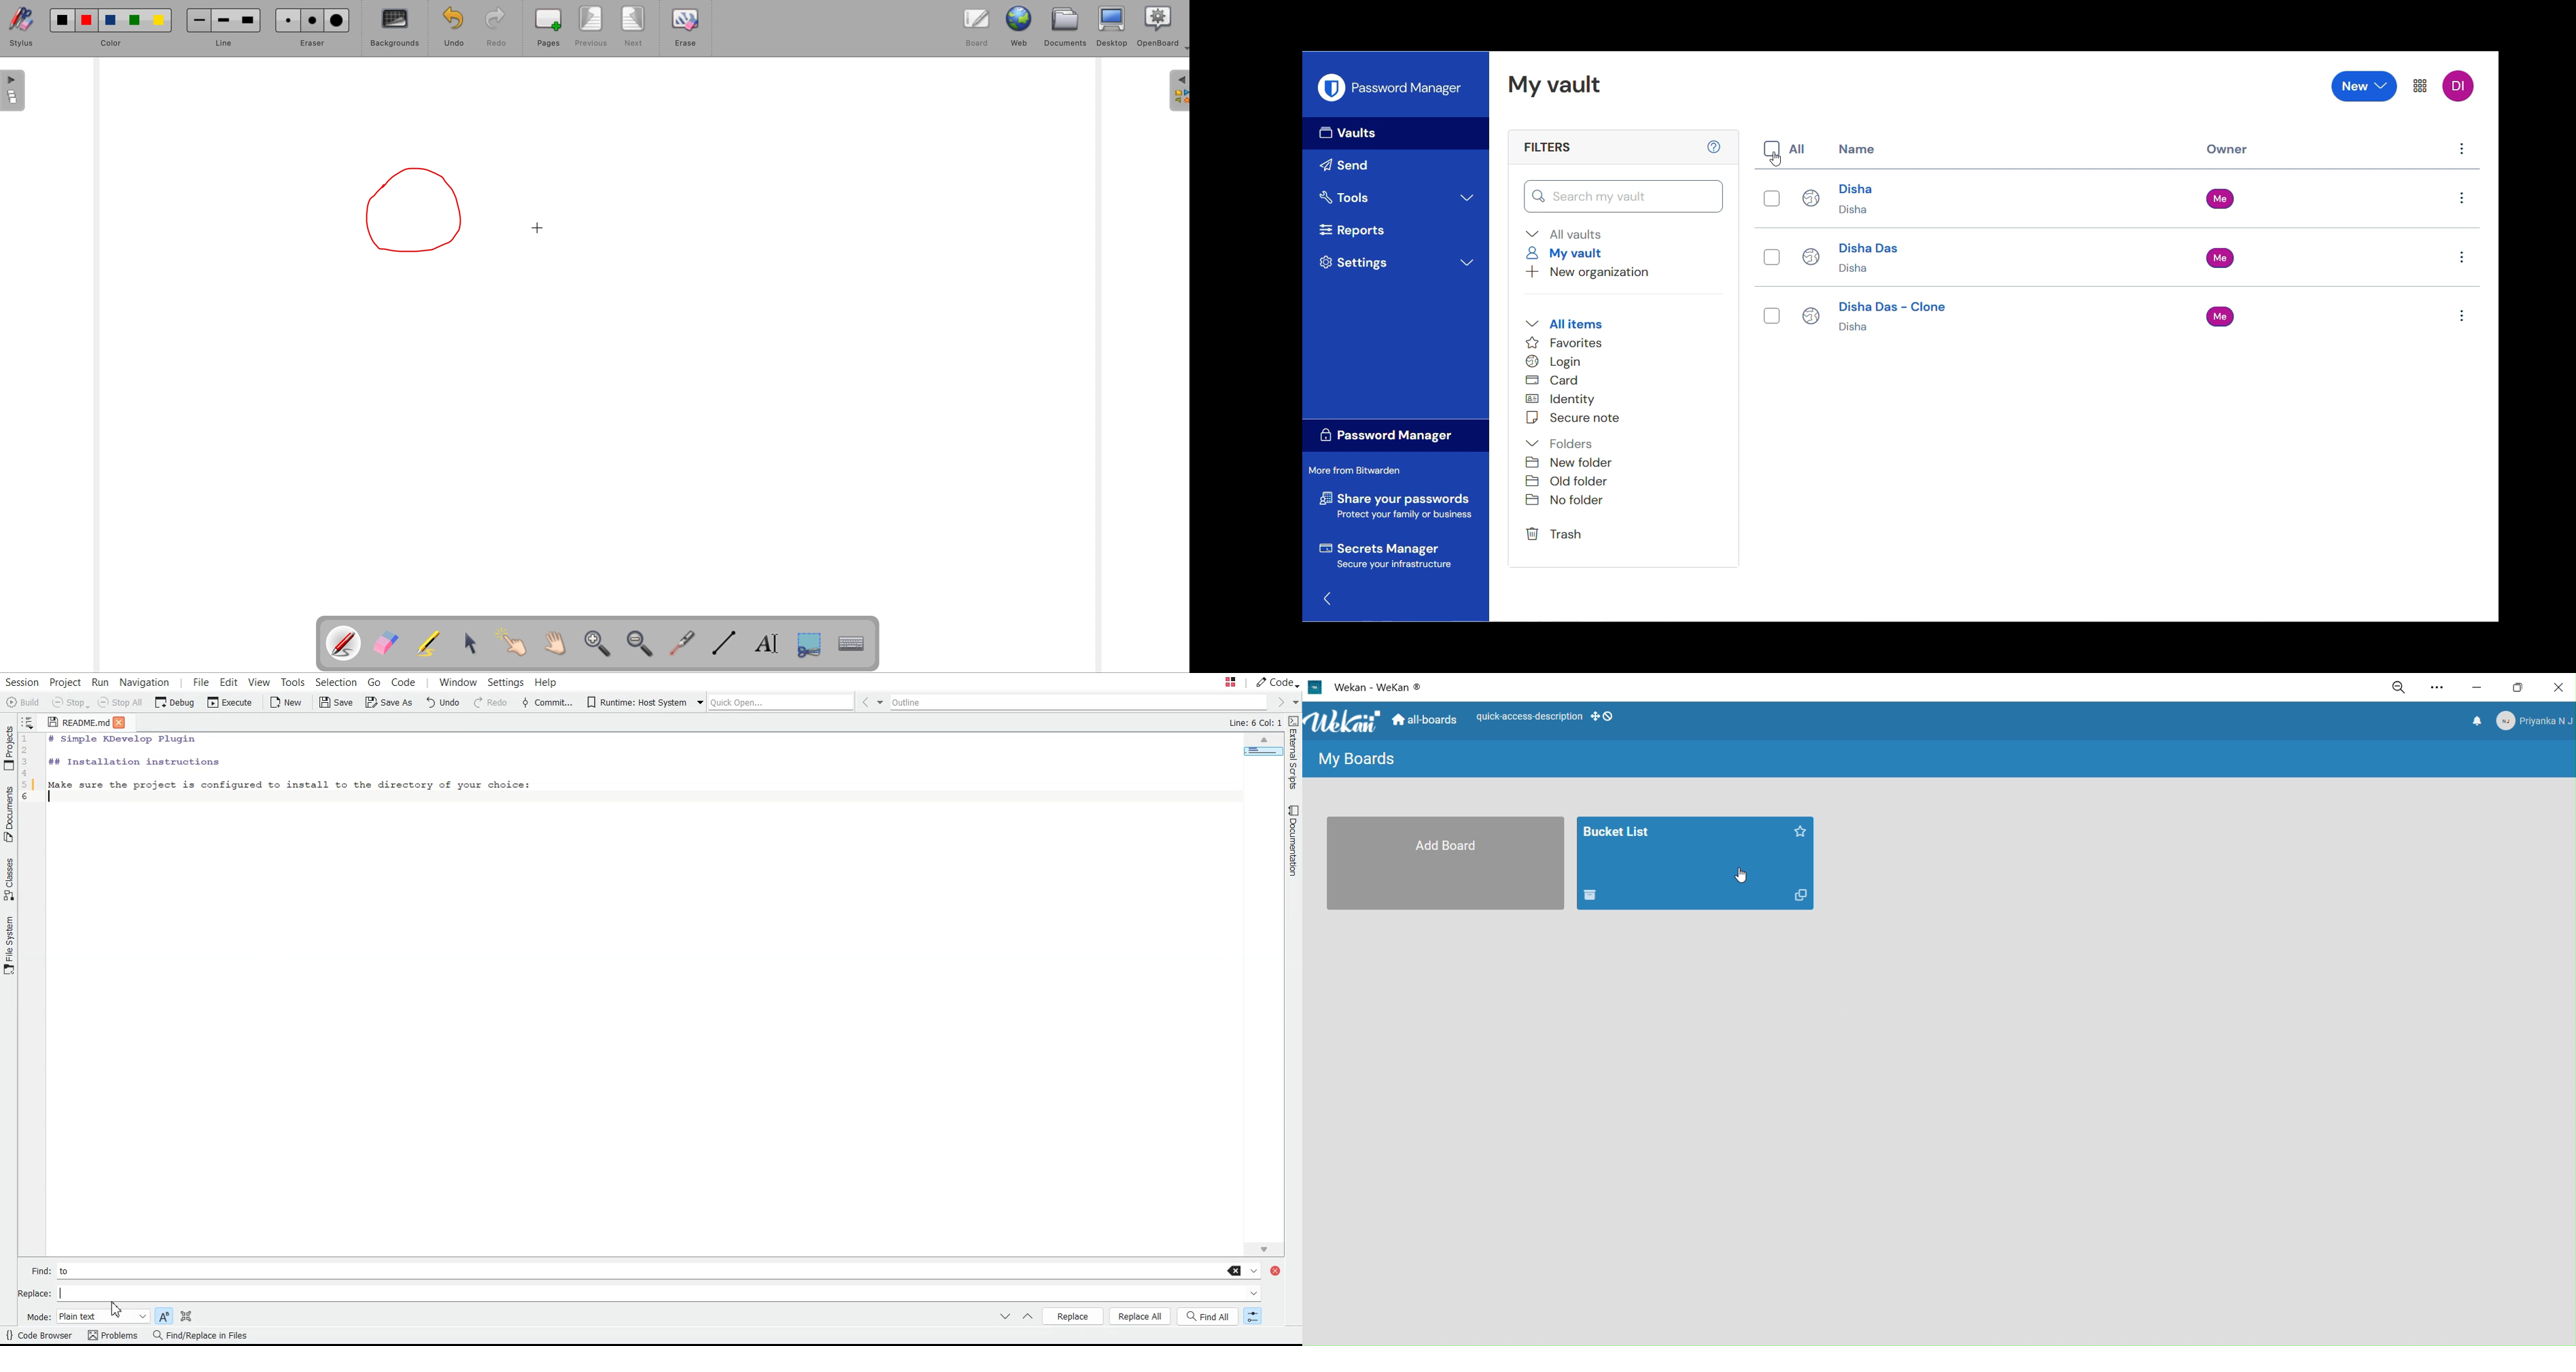 The height and width of the screenshot is (1372, 2576). What do you see at coordinates (287, 702) in the screenshot?
I see `New` at bounding box center [287, 702].